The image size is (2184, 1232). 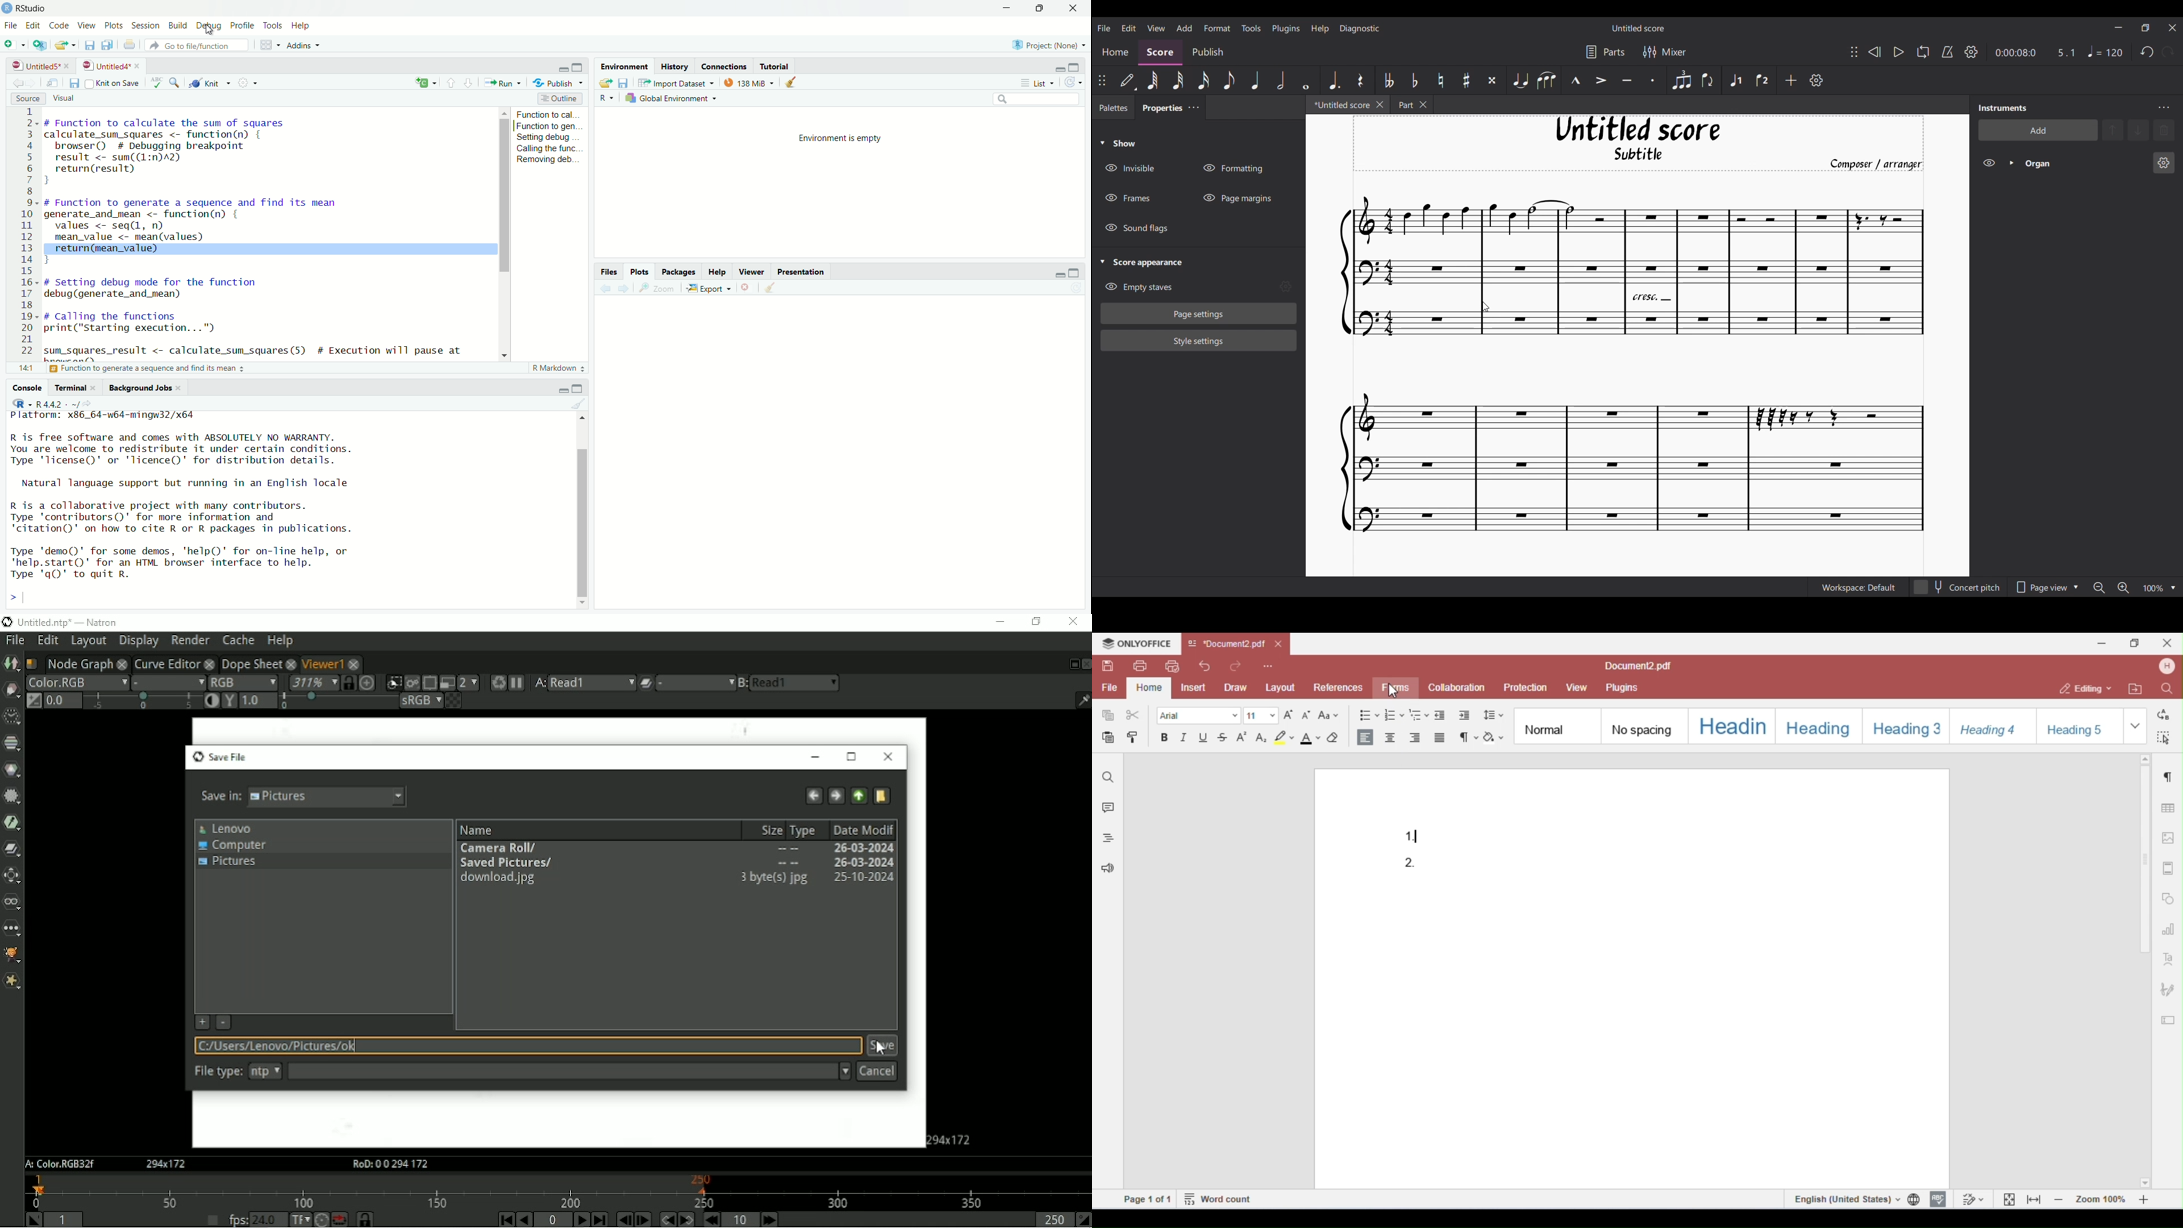 What do you see at coordinates (140, 66) in the screenshot?
I see `close` at bounding box center [140, 66].